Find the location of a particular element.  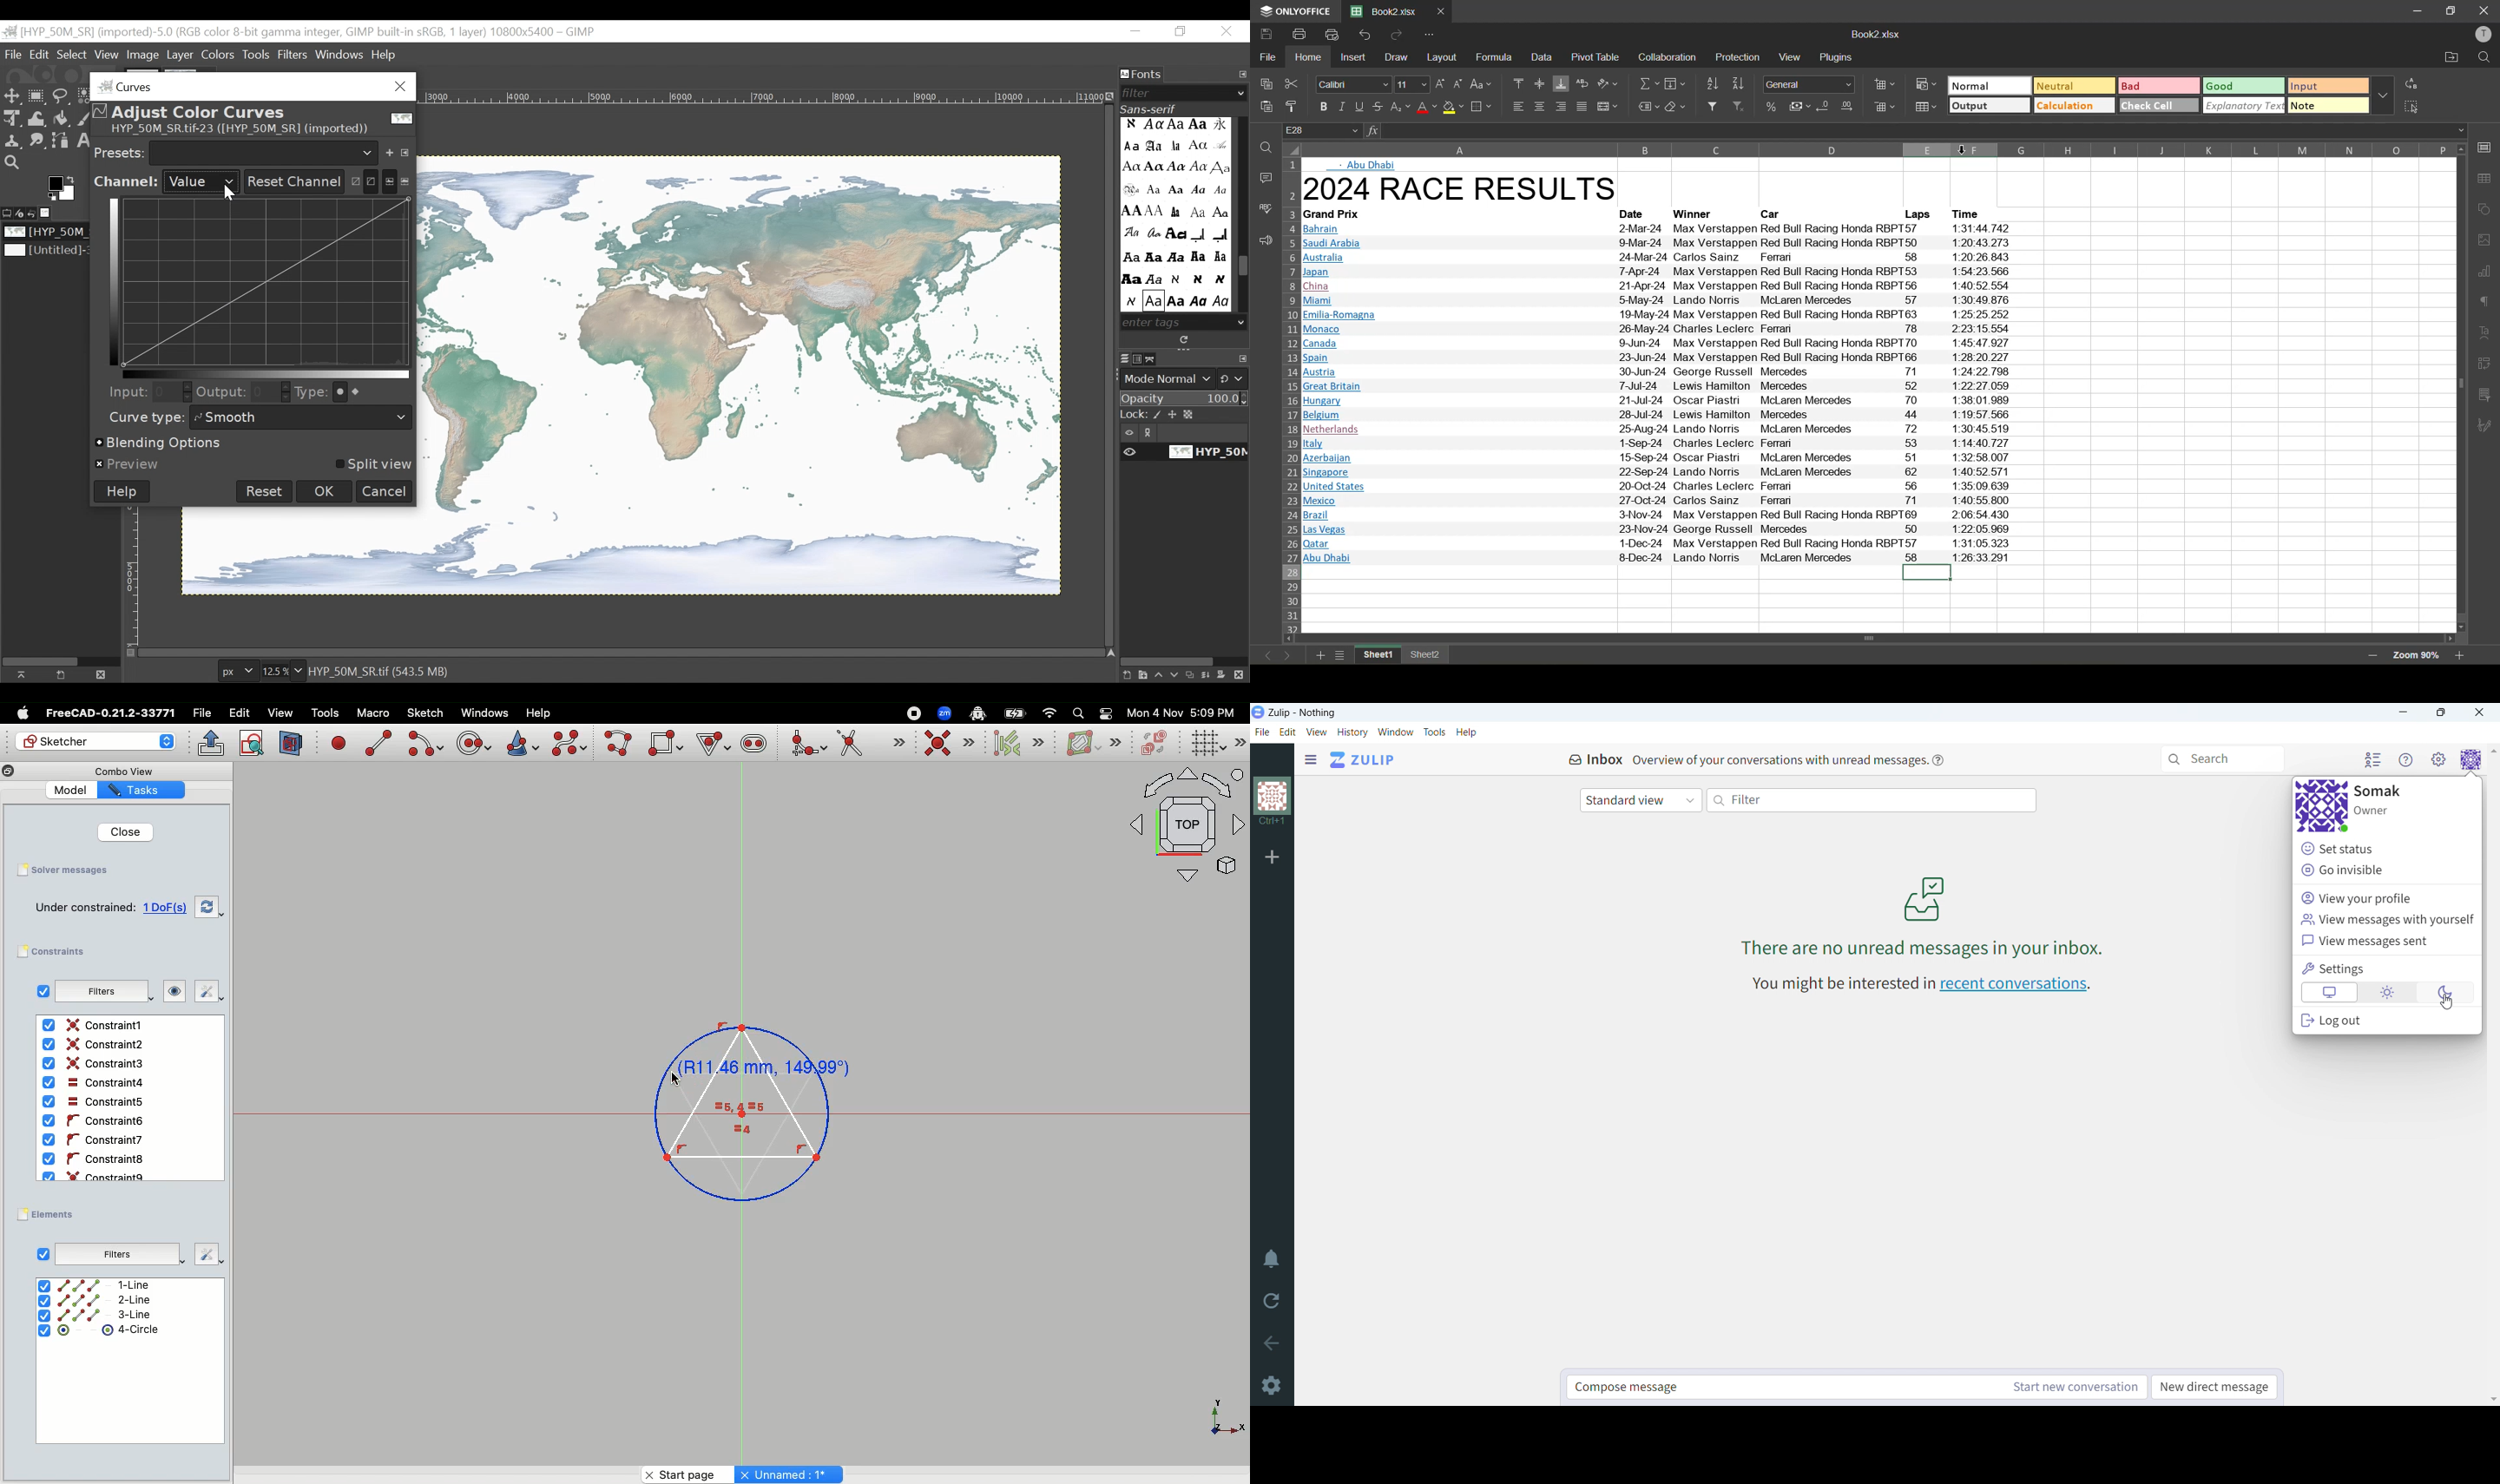

view your profile is located at coordinates (2385, 897).